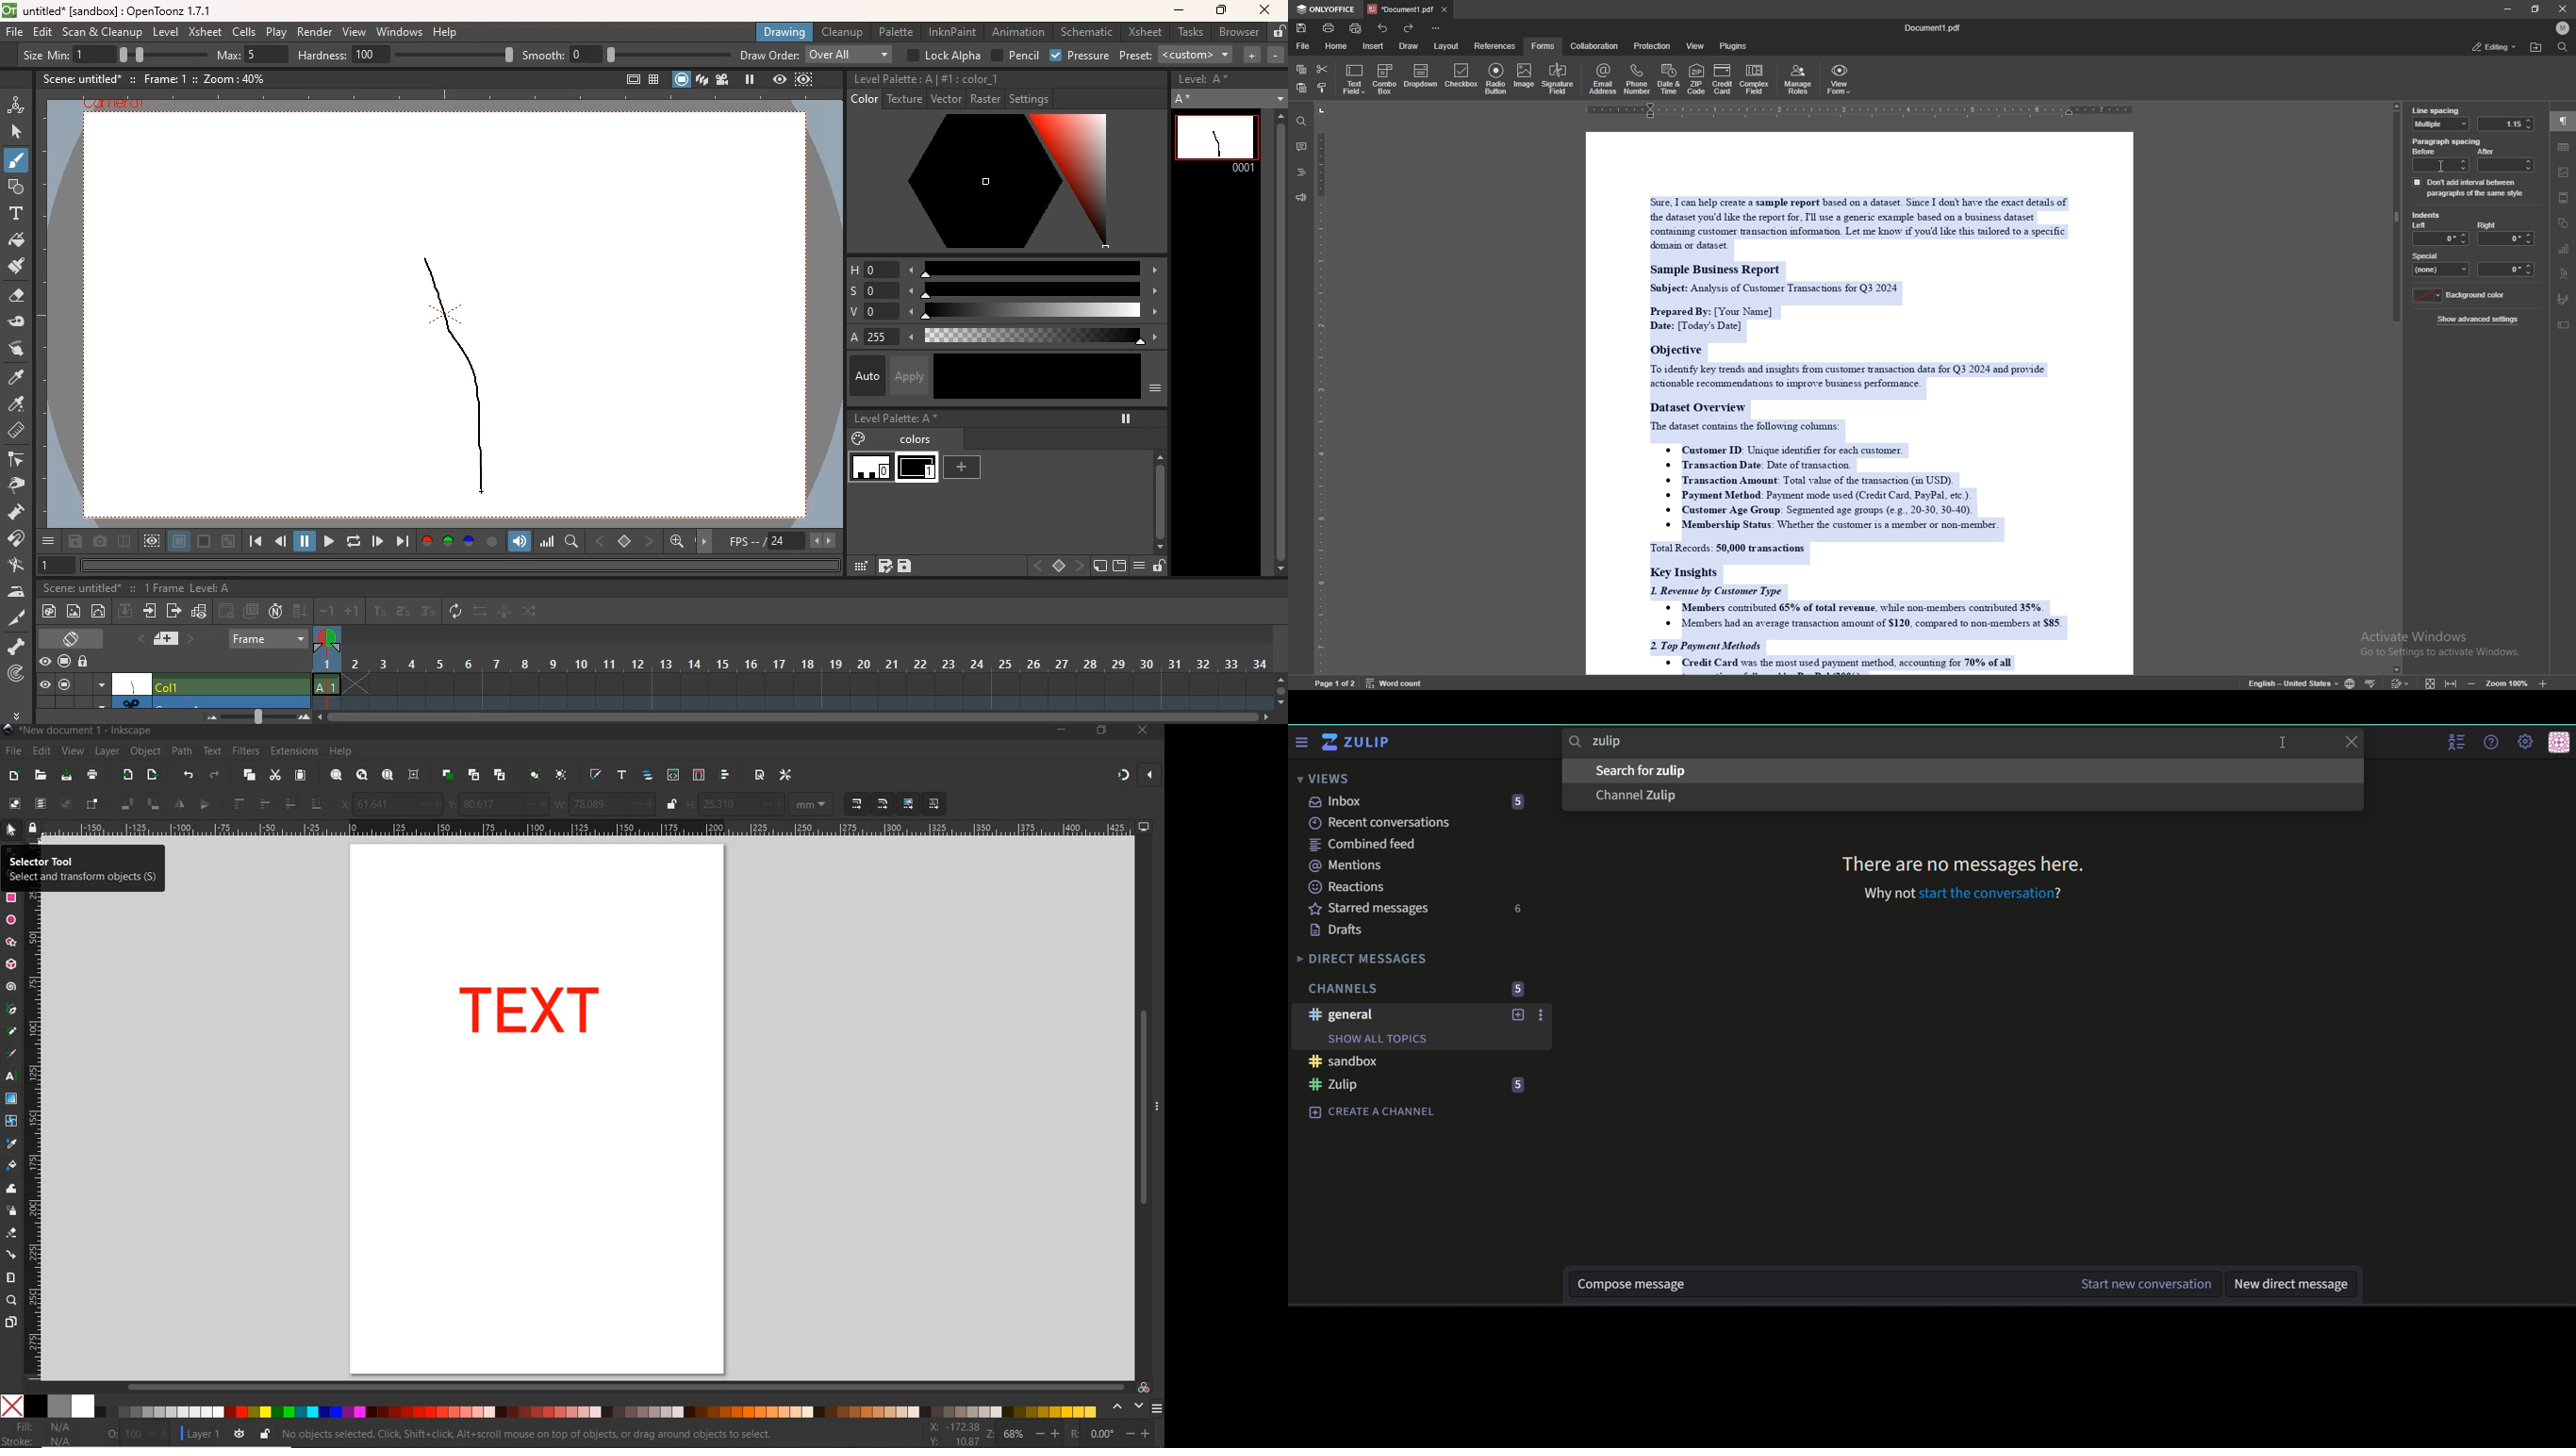 This screenshot has height=1456, width=2576. I want to click on change, so click(533, 614).